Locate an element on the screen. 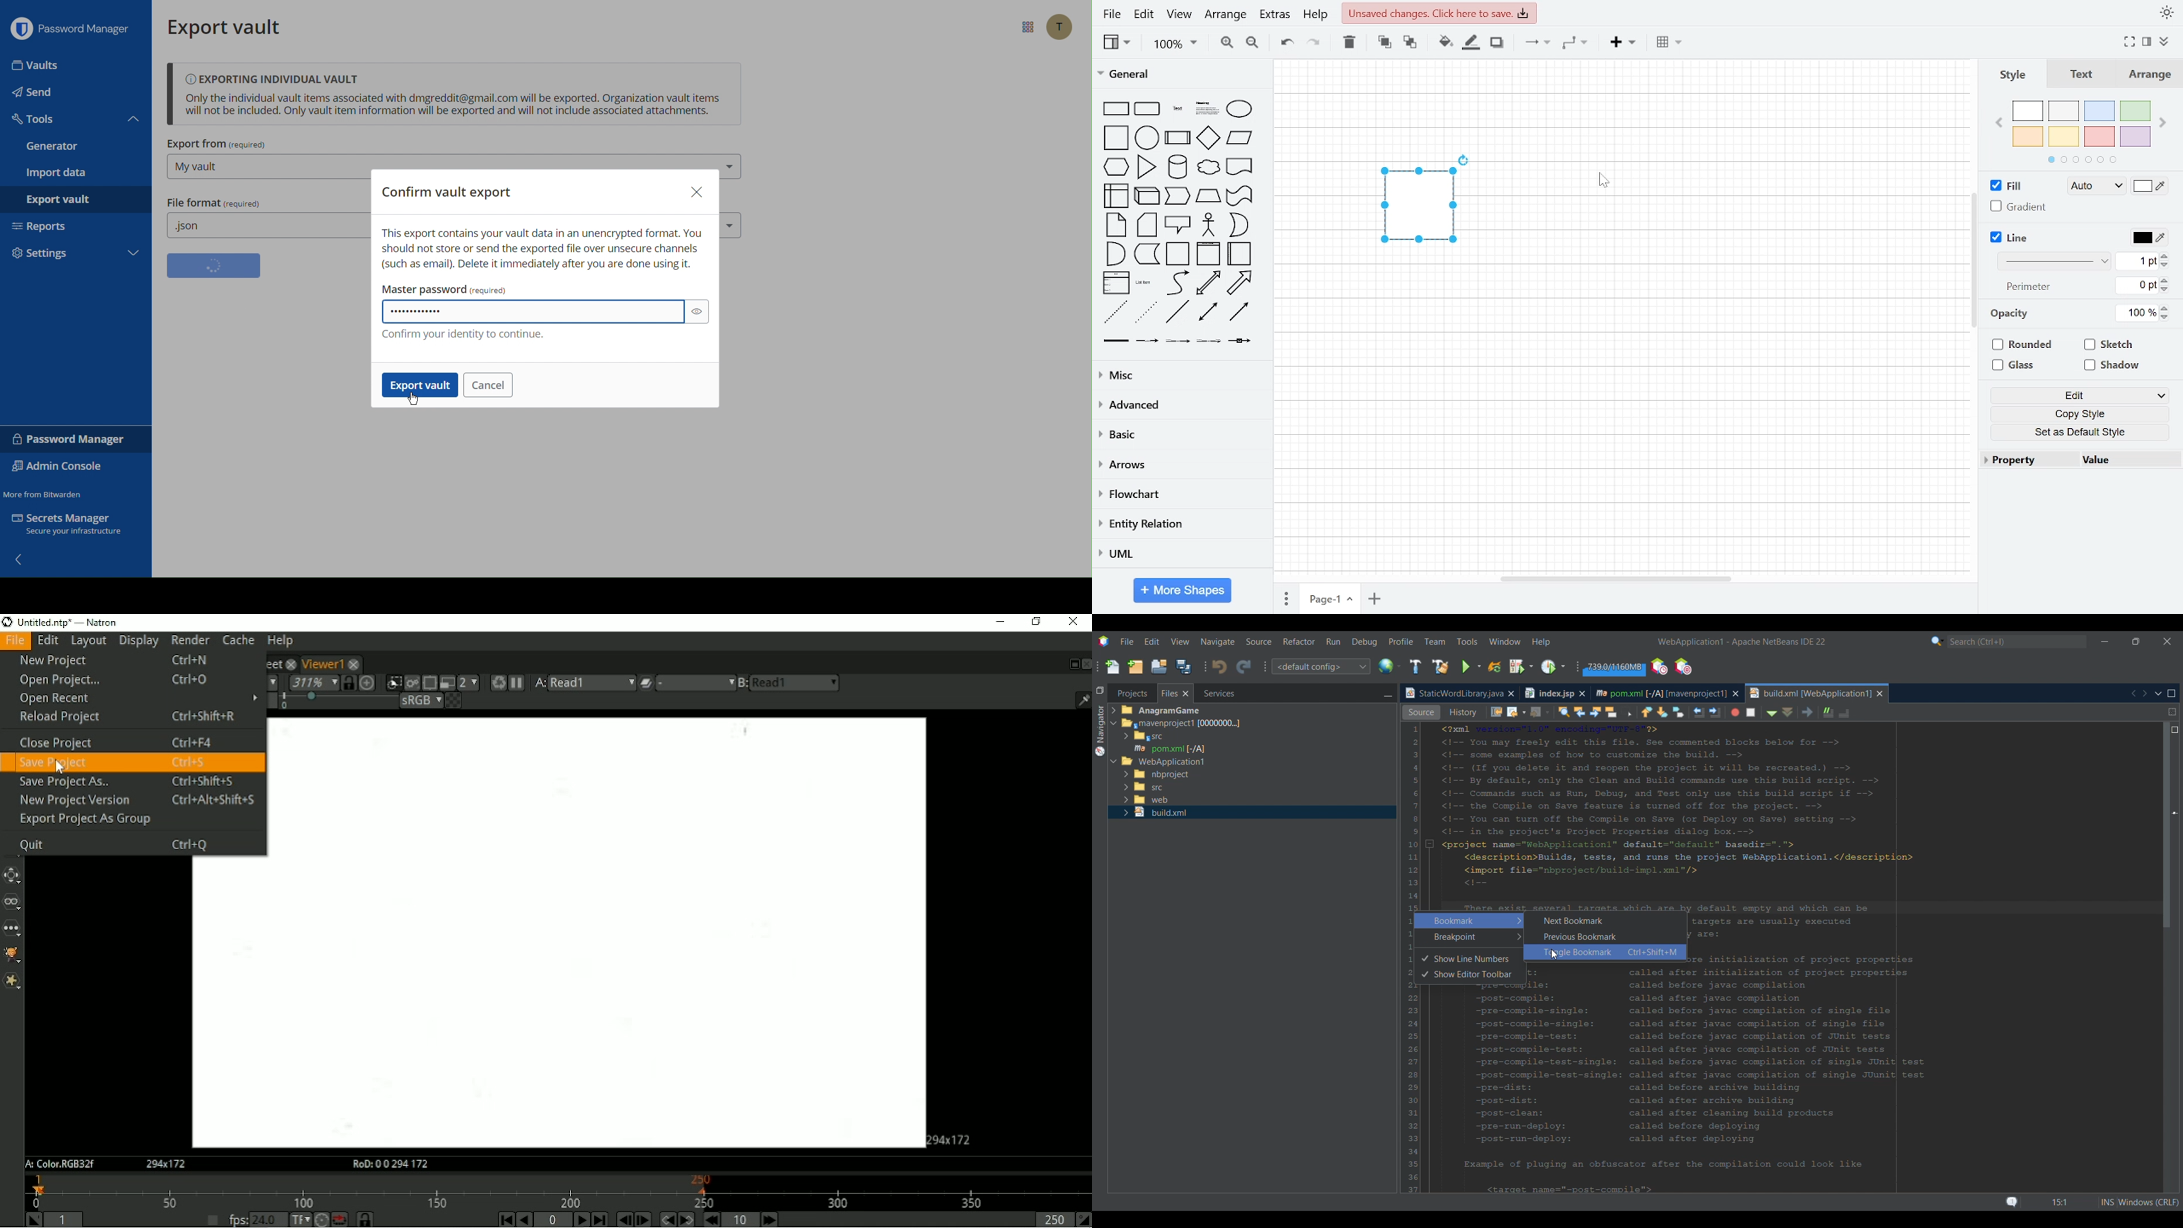 This screenshot has width=2184, height=1232. decrease opacity is located at coordinates (2166, 316).